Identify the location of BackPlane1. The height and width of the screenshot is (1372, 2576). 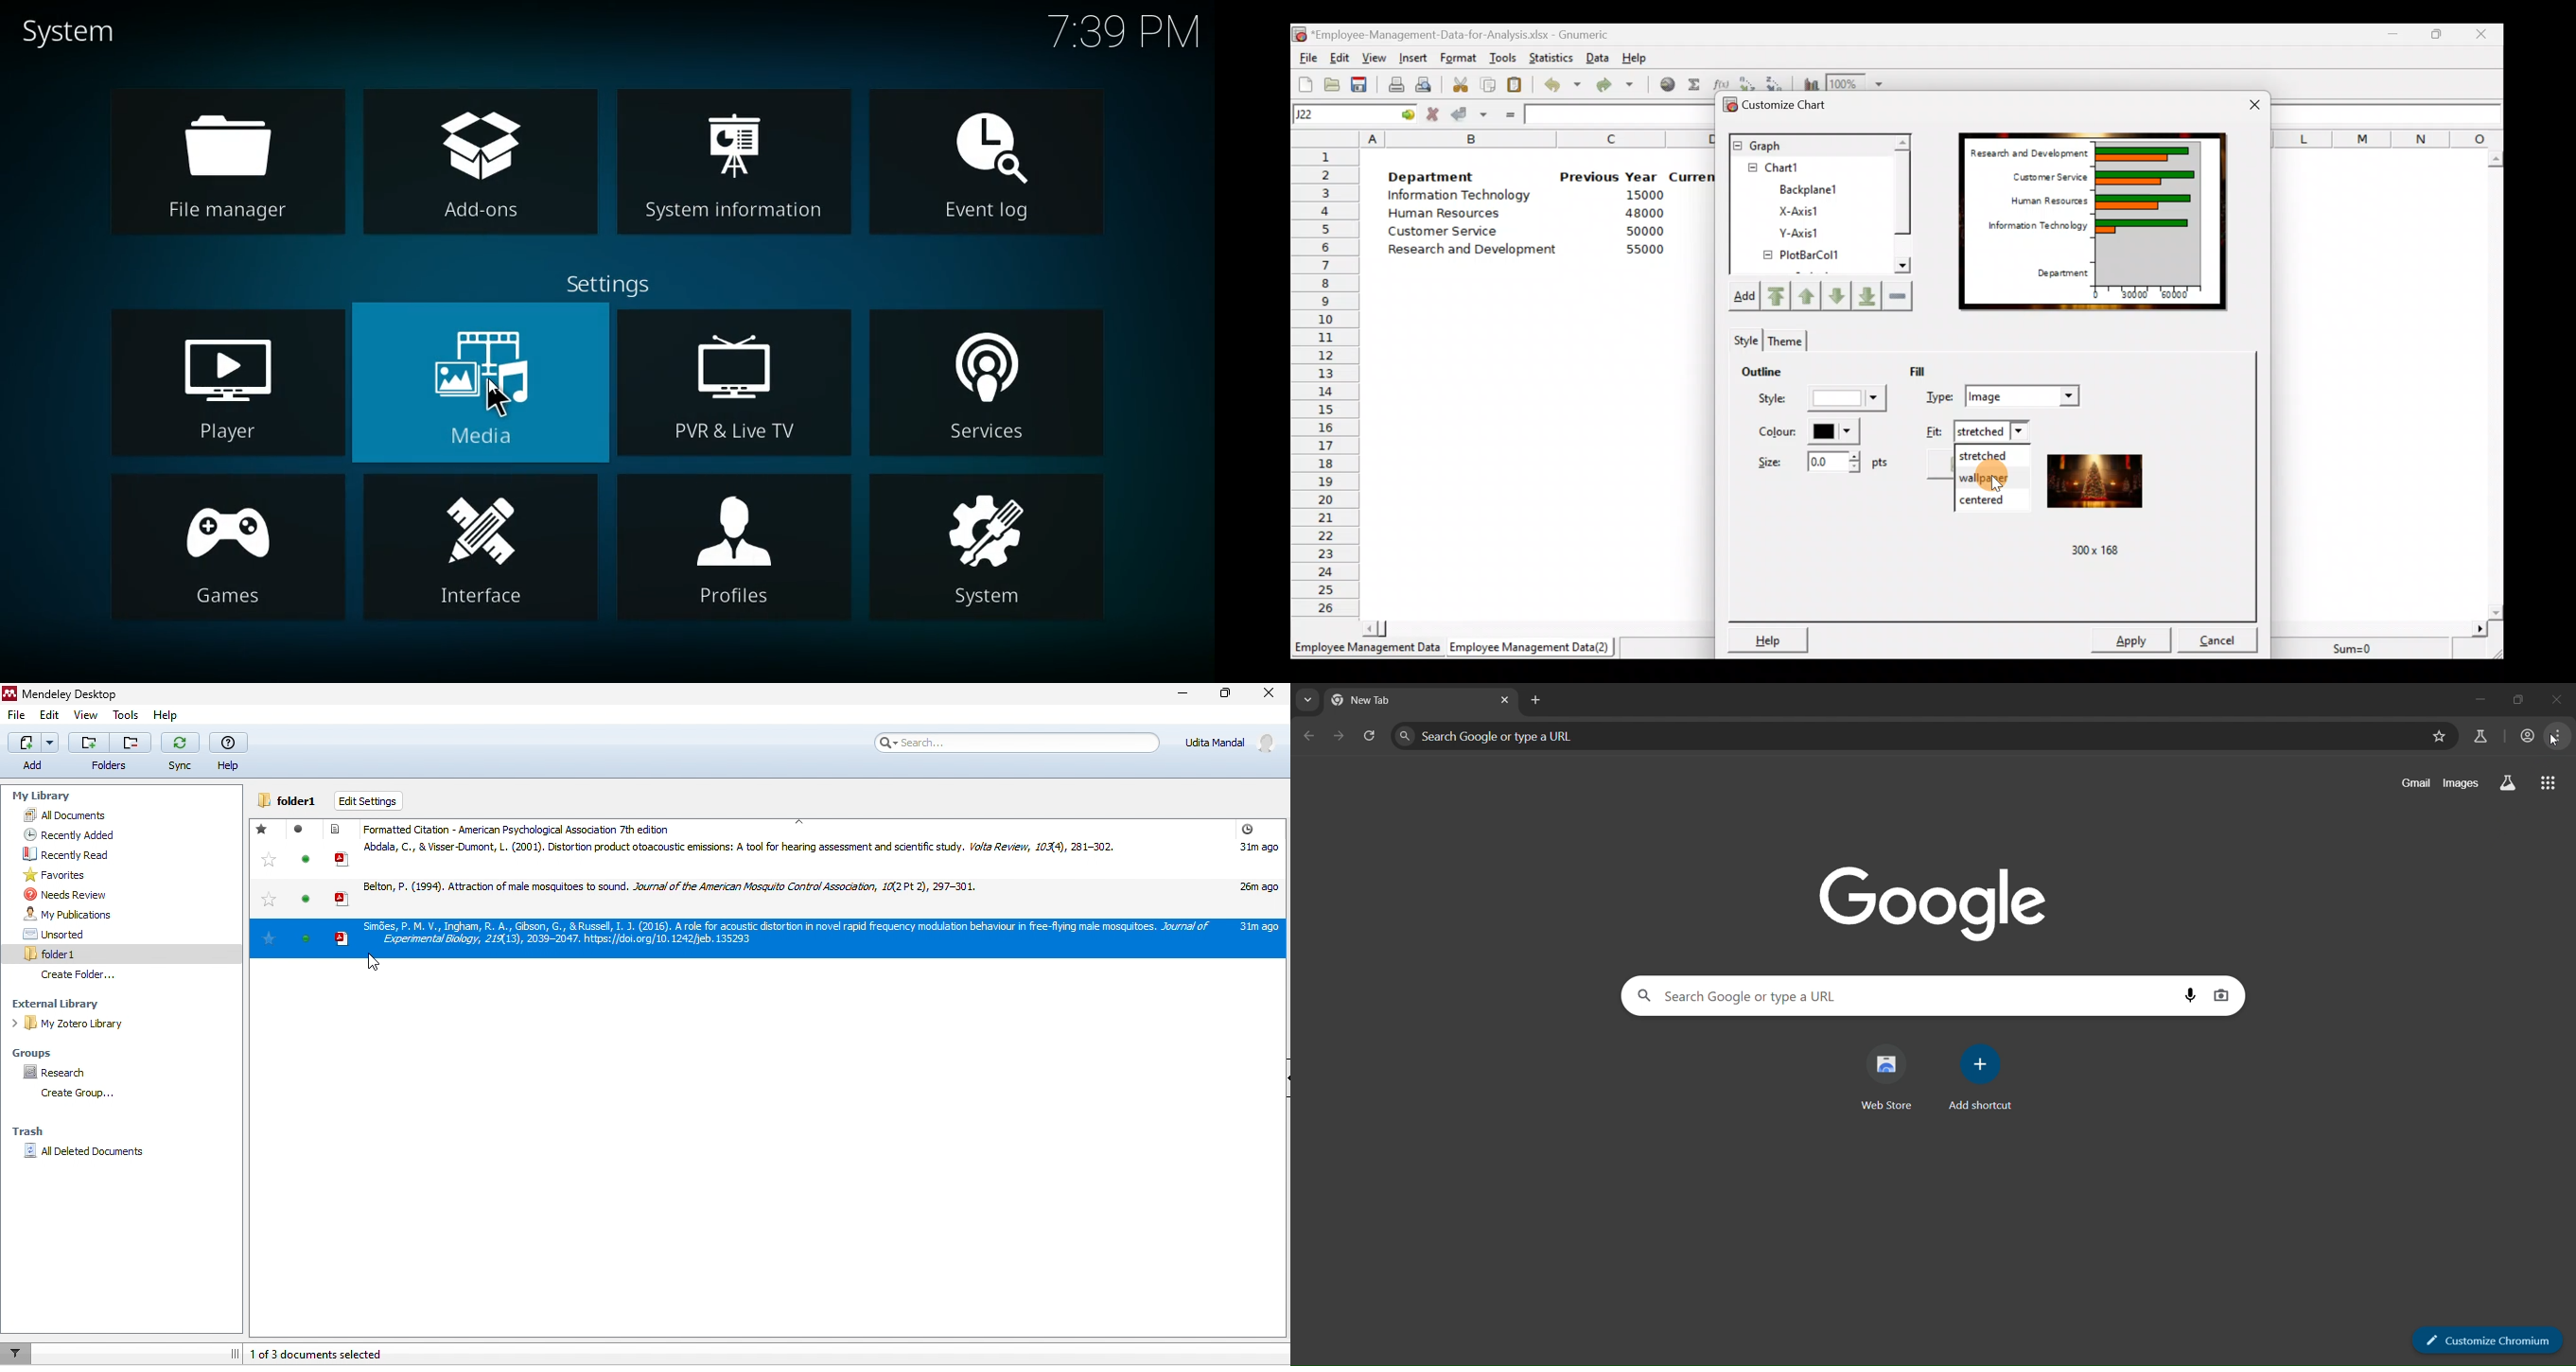
(1817, 188).